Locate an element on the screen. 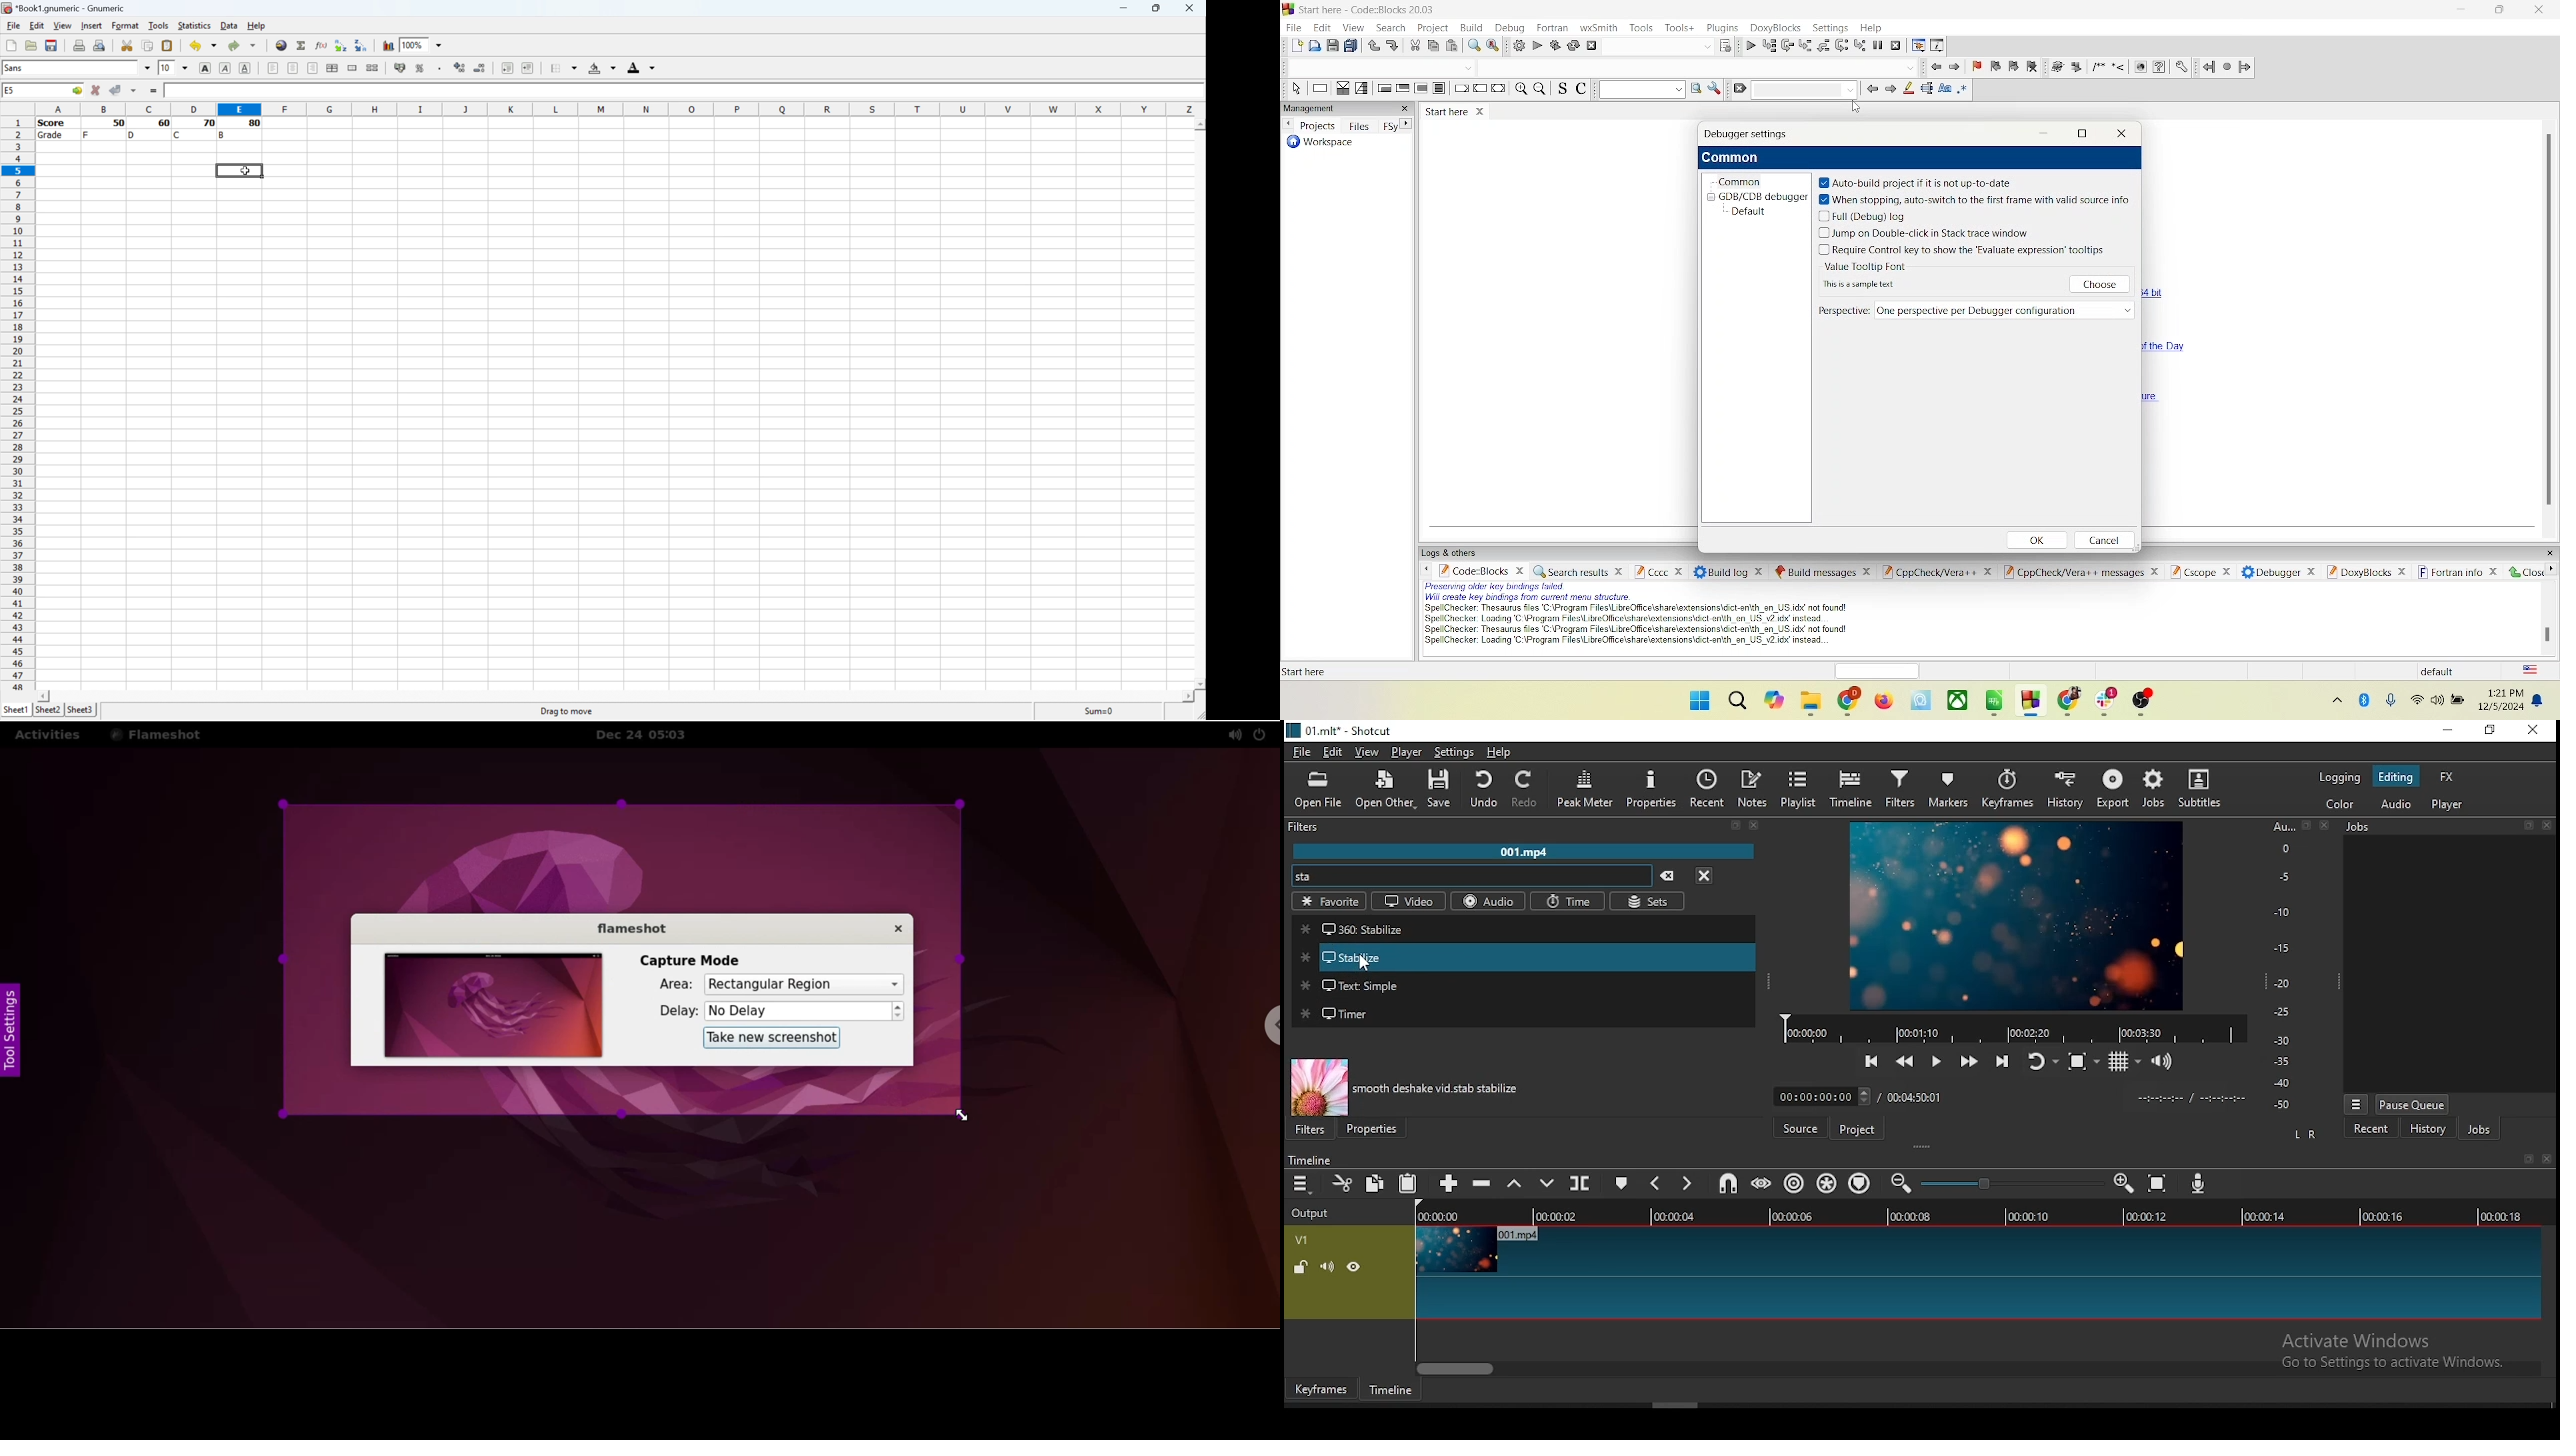 Image resolution: width=2576 pixels, height=1456 pixels. redo is located at coordinates (1393, 45).